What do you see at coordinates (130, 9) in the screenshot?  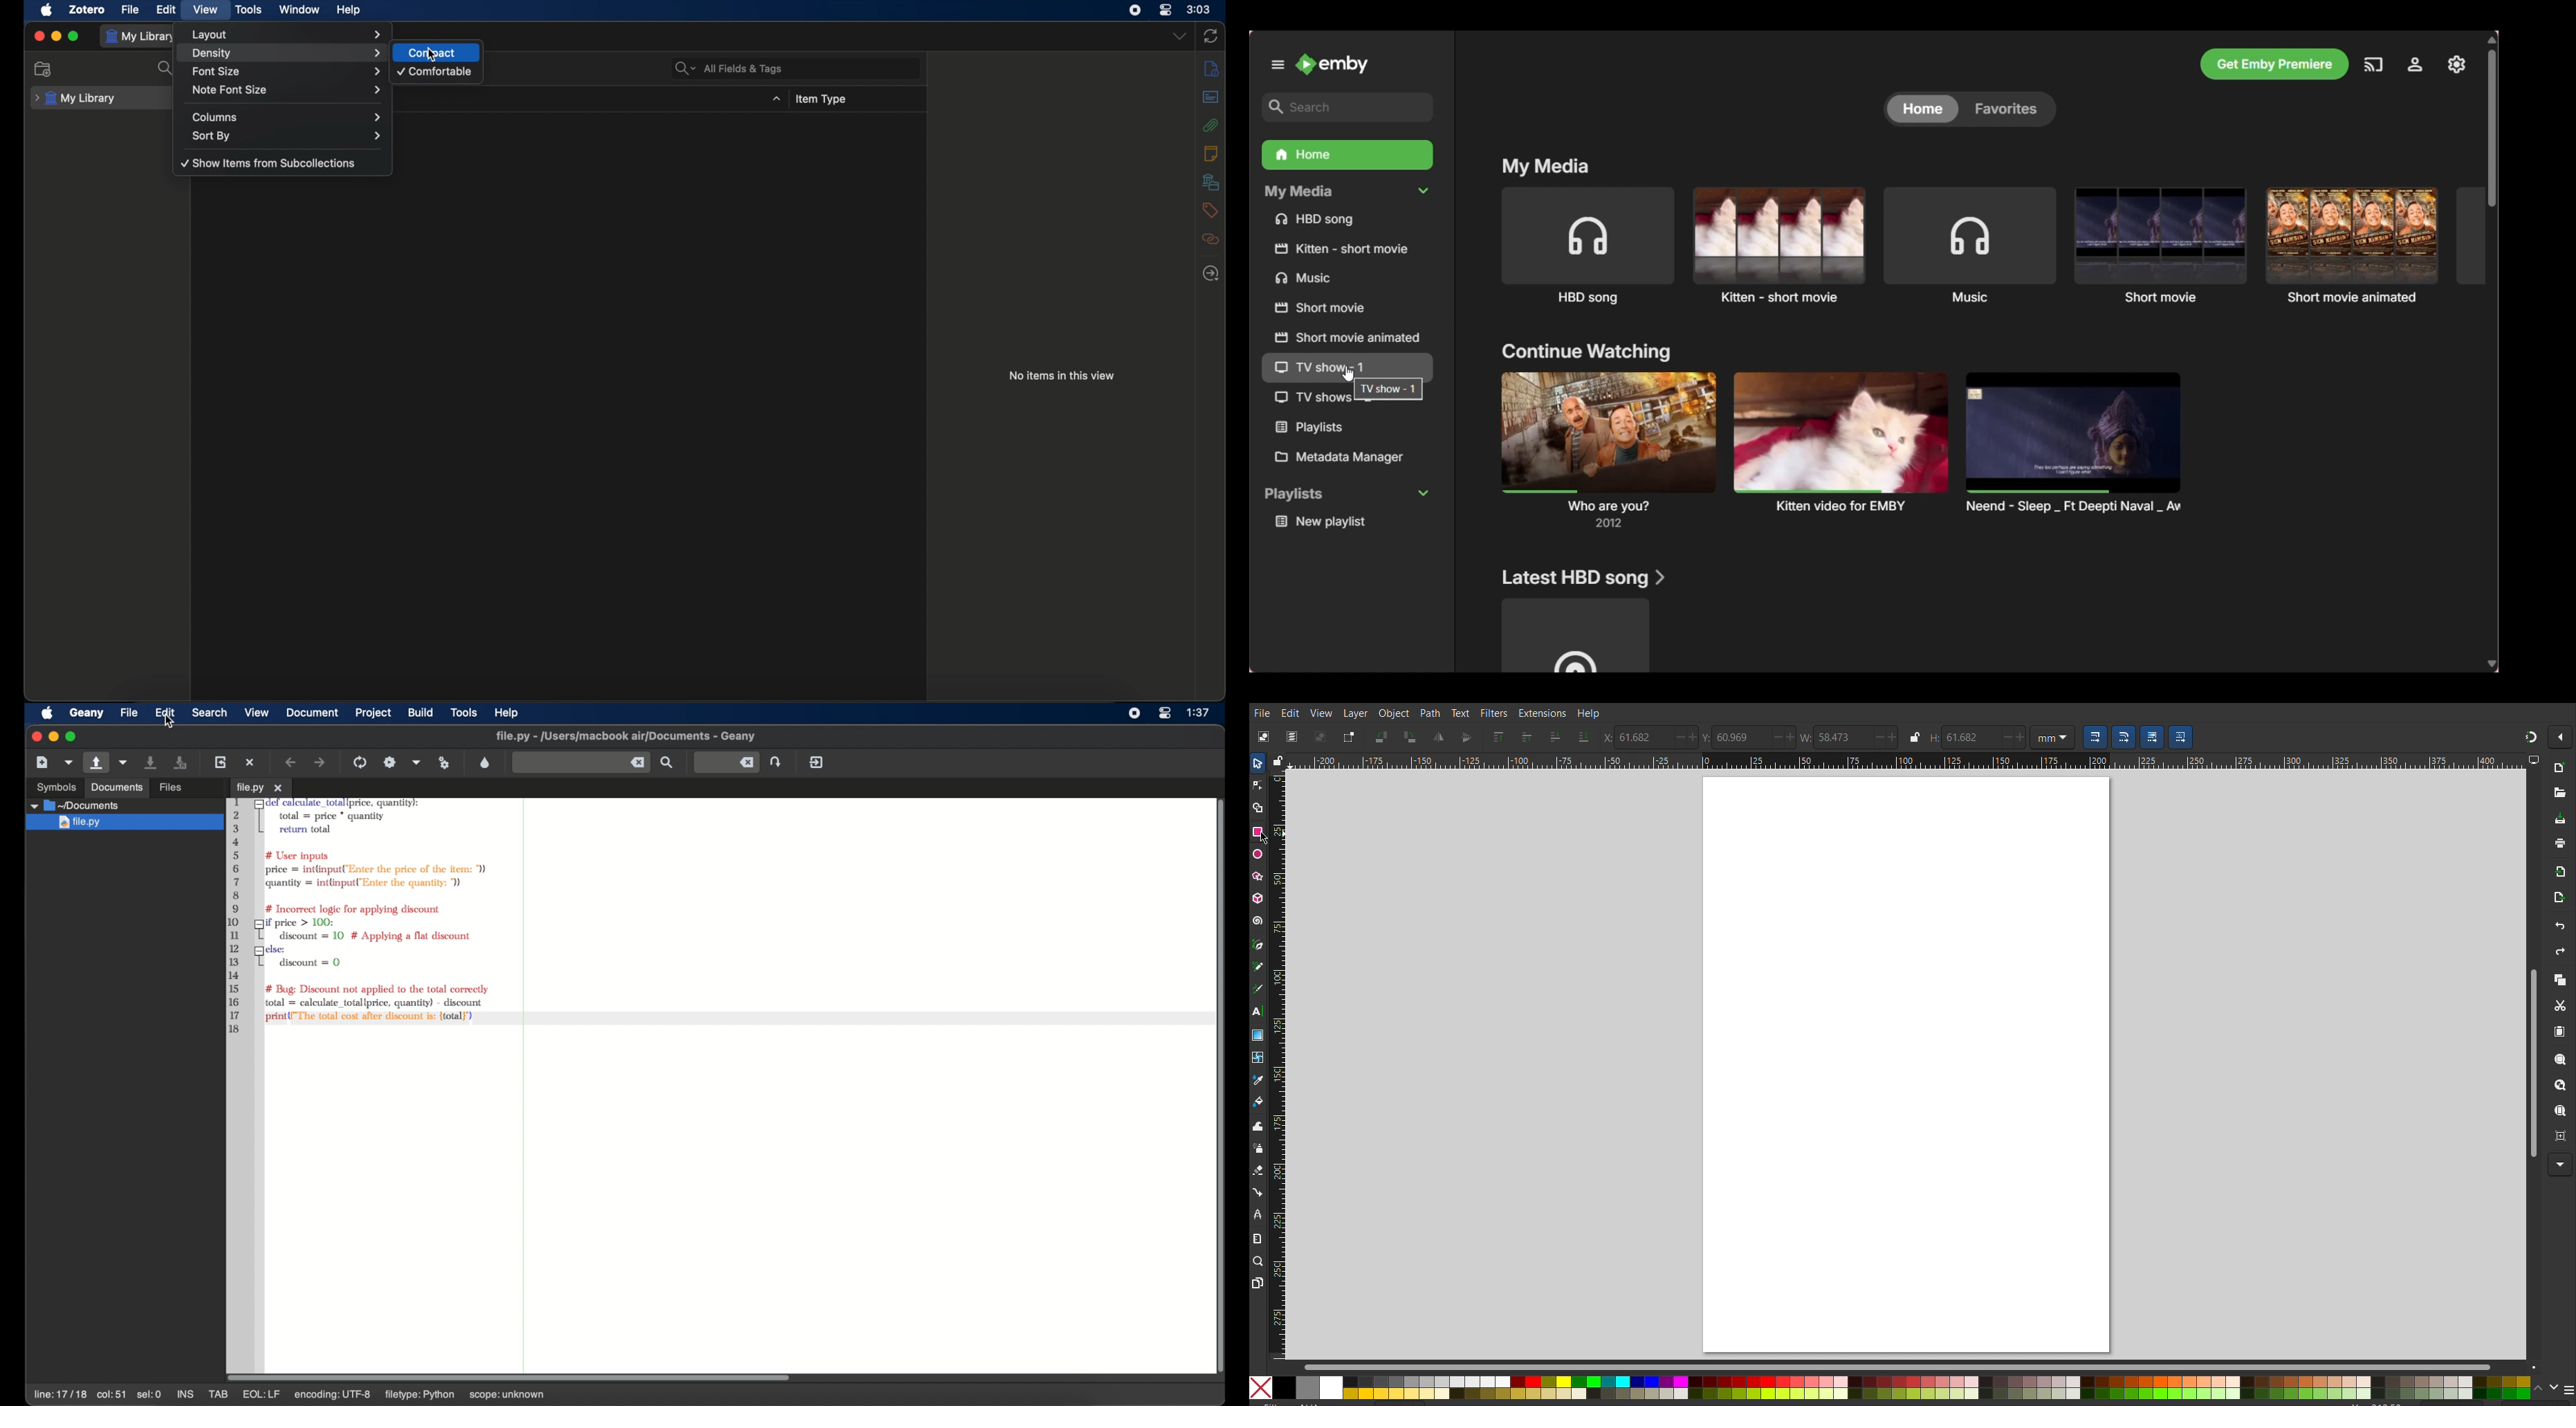 I see `file` at bounding box center [130, 9].